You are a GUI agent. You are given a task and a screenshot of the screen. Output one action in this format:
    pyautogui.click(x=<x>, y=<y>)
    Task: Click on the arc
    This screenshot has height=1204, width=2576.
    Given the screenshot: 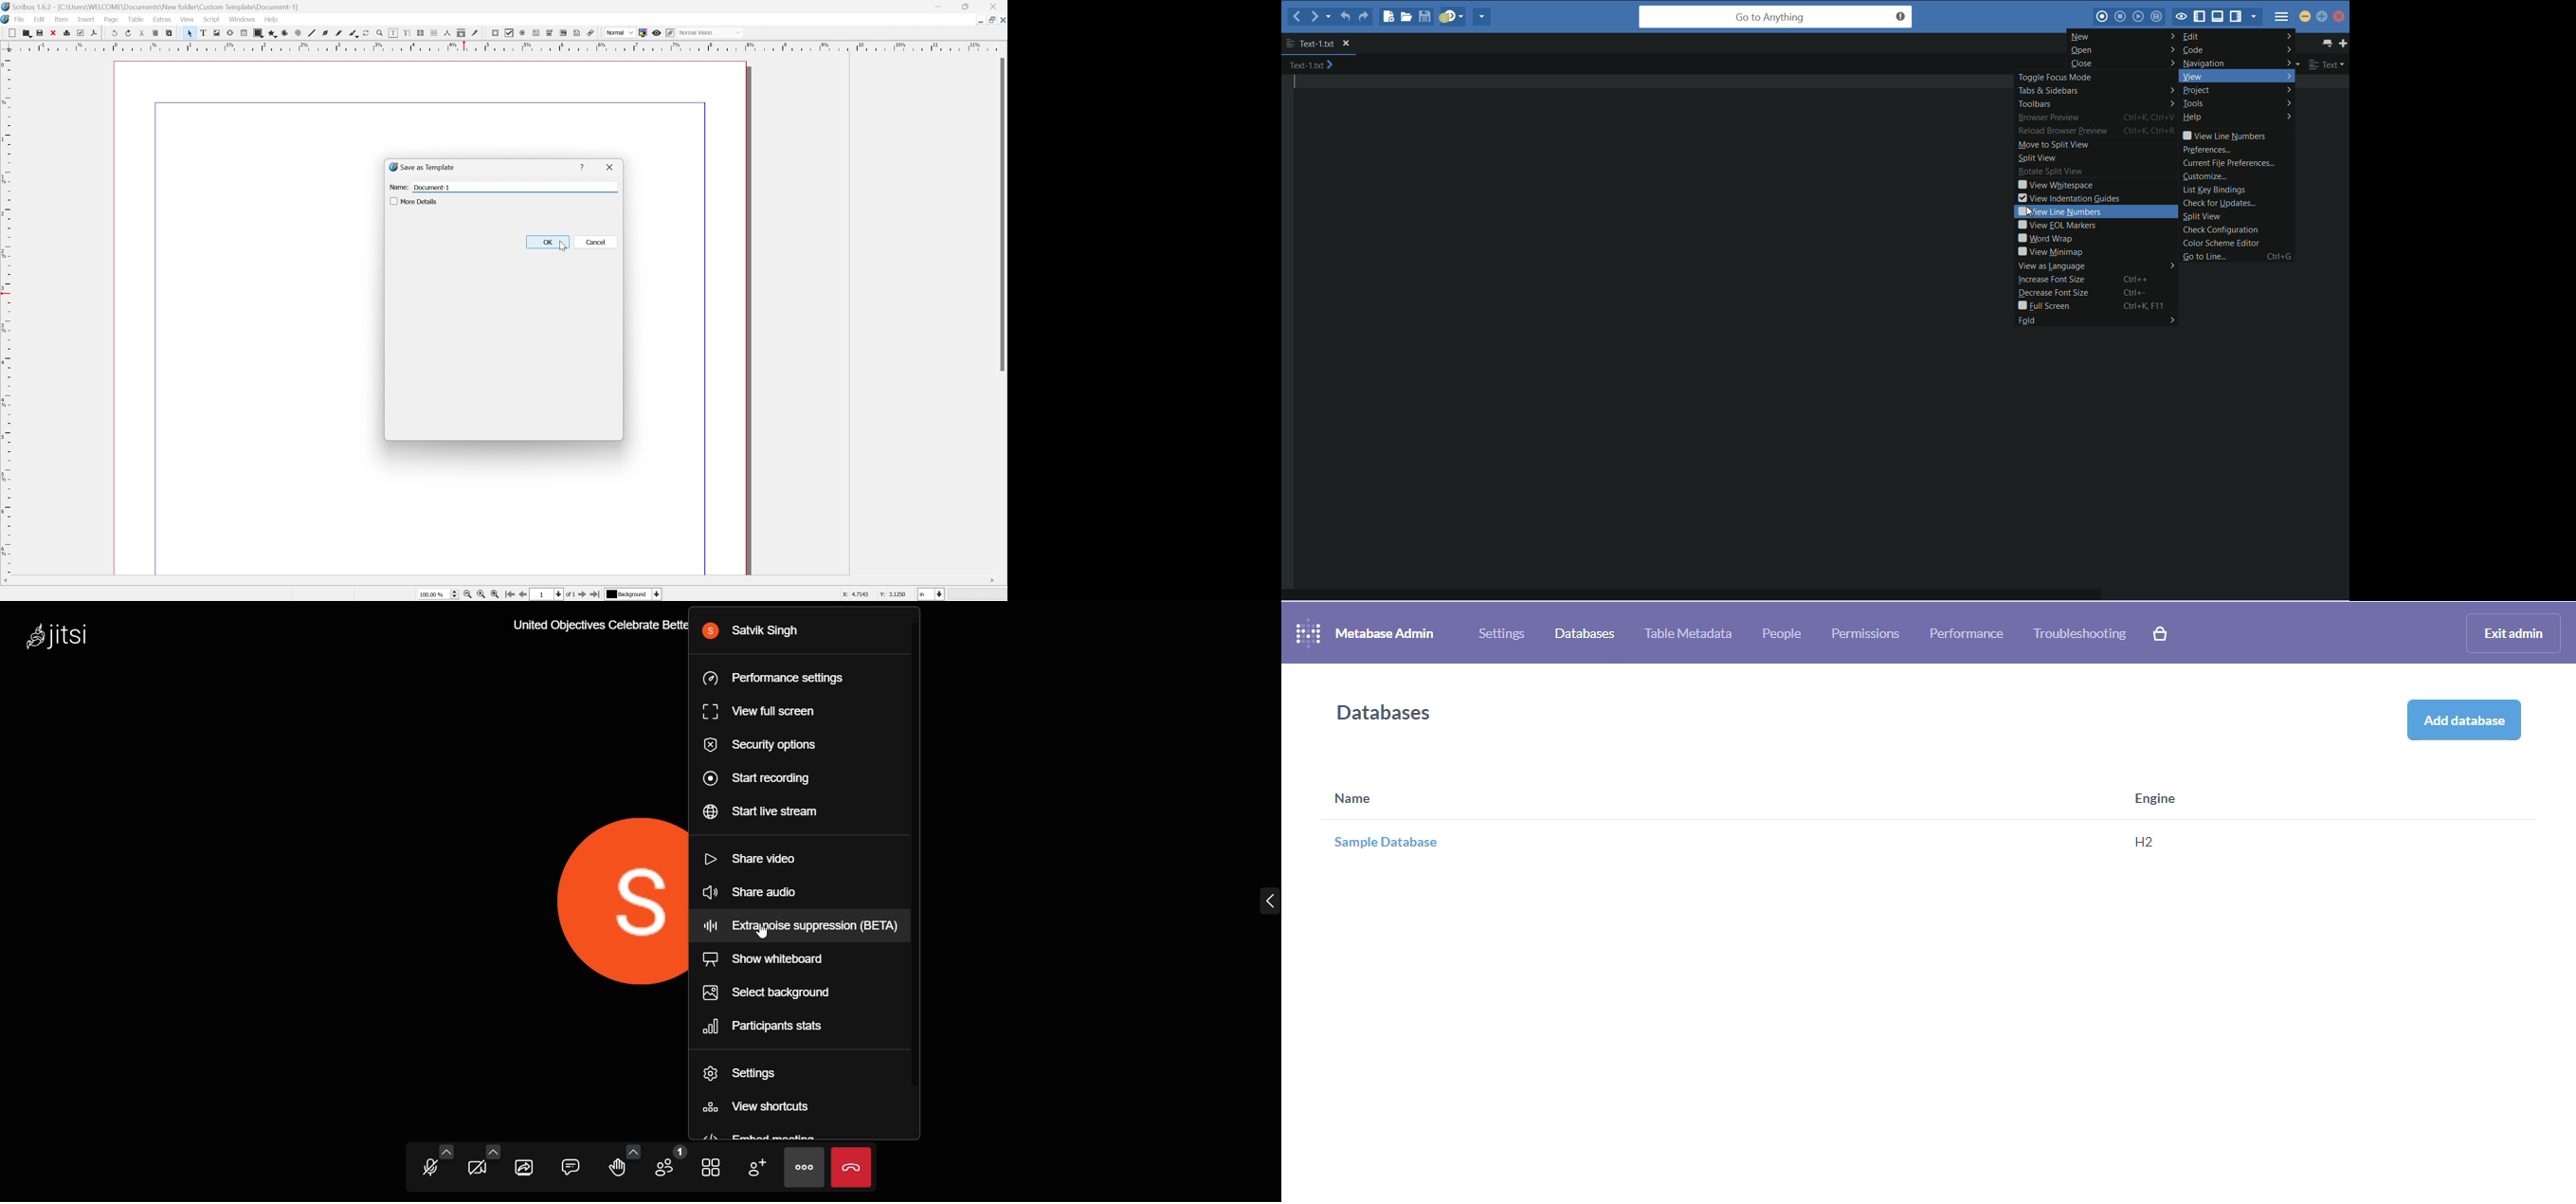 What is the action you would take?
    pyautogui.click(x=283, y=32)
    